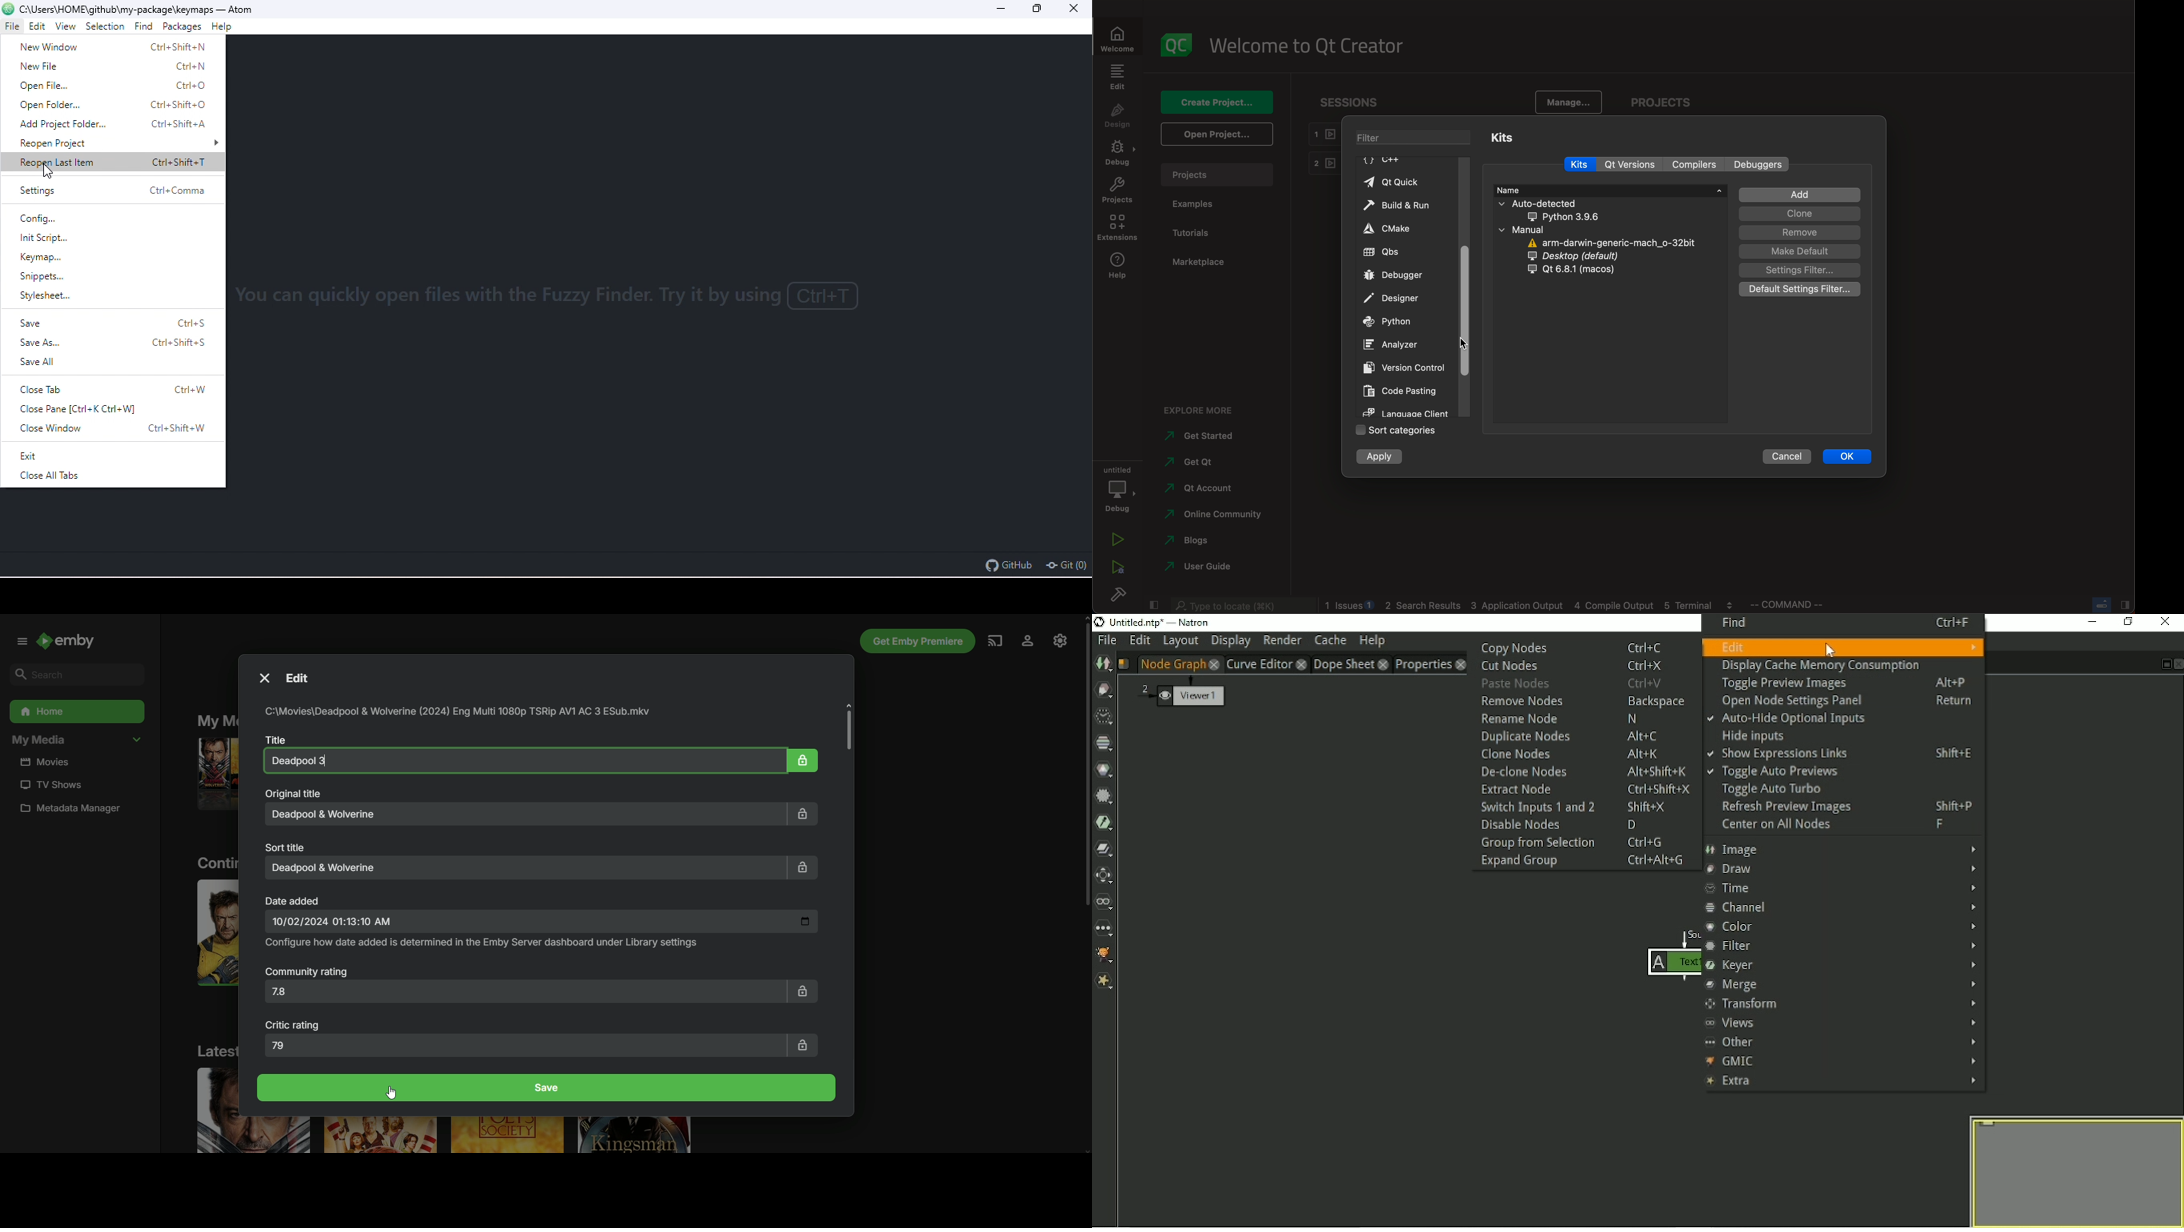 Image resolution: width=2184 pixels, height=1232 pixels. What do you see at coordinates (1202, 489) in the screenshot?
I see `account` at bounding box center [1202, 489].